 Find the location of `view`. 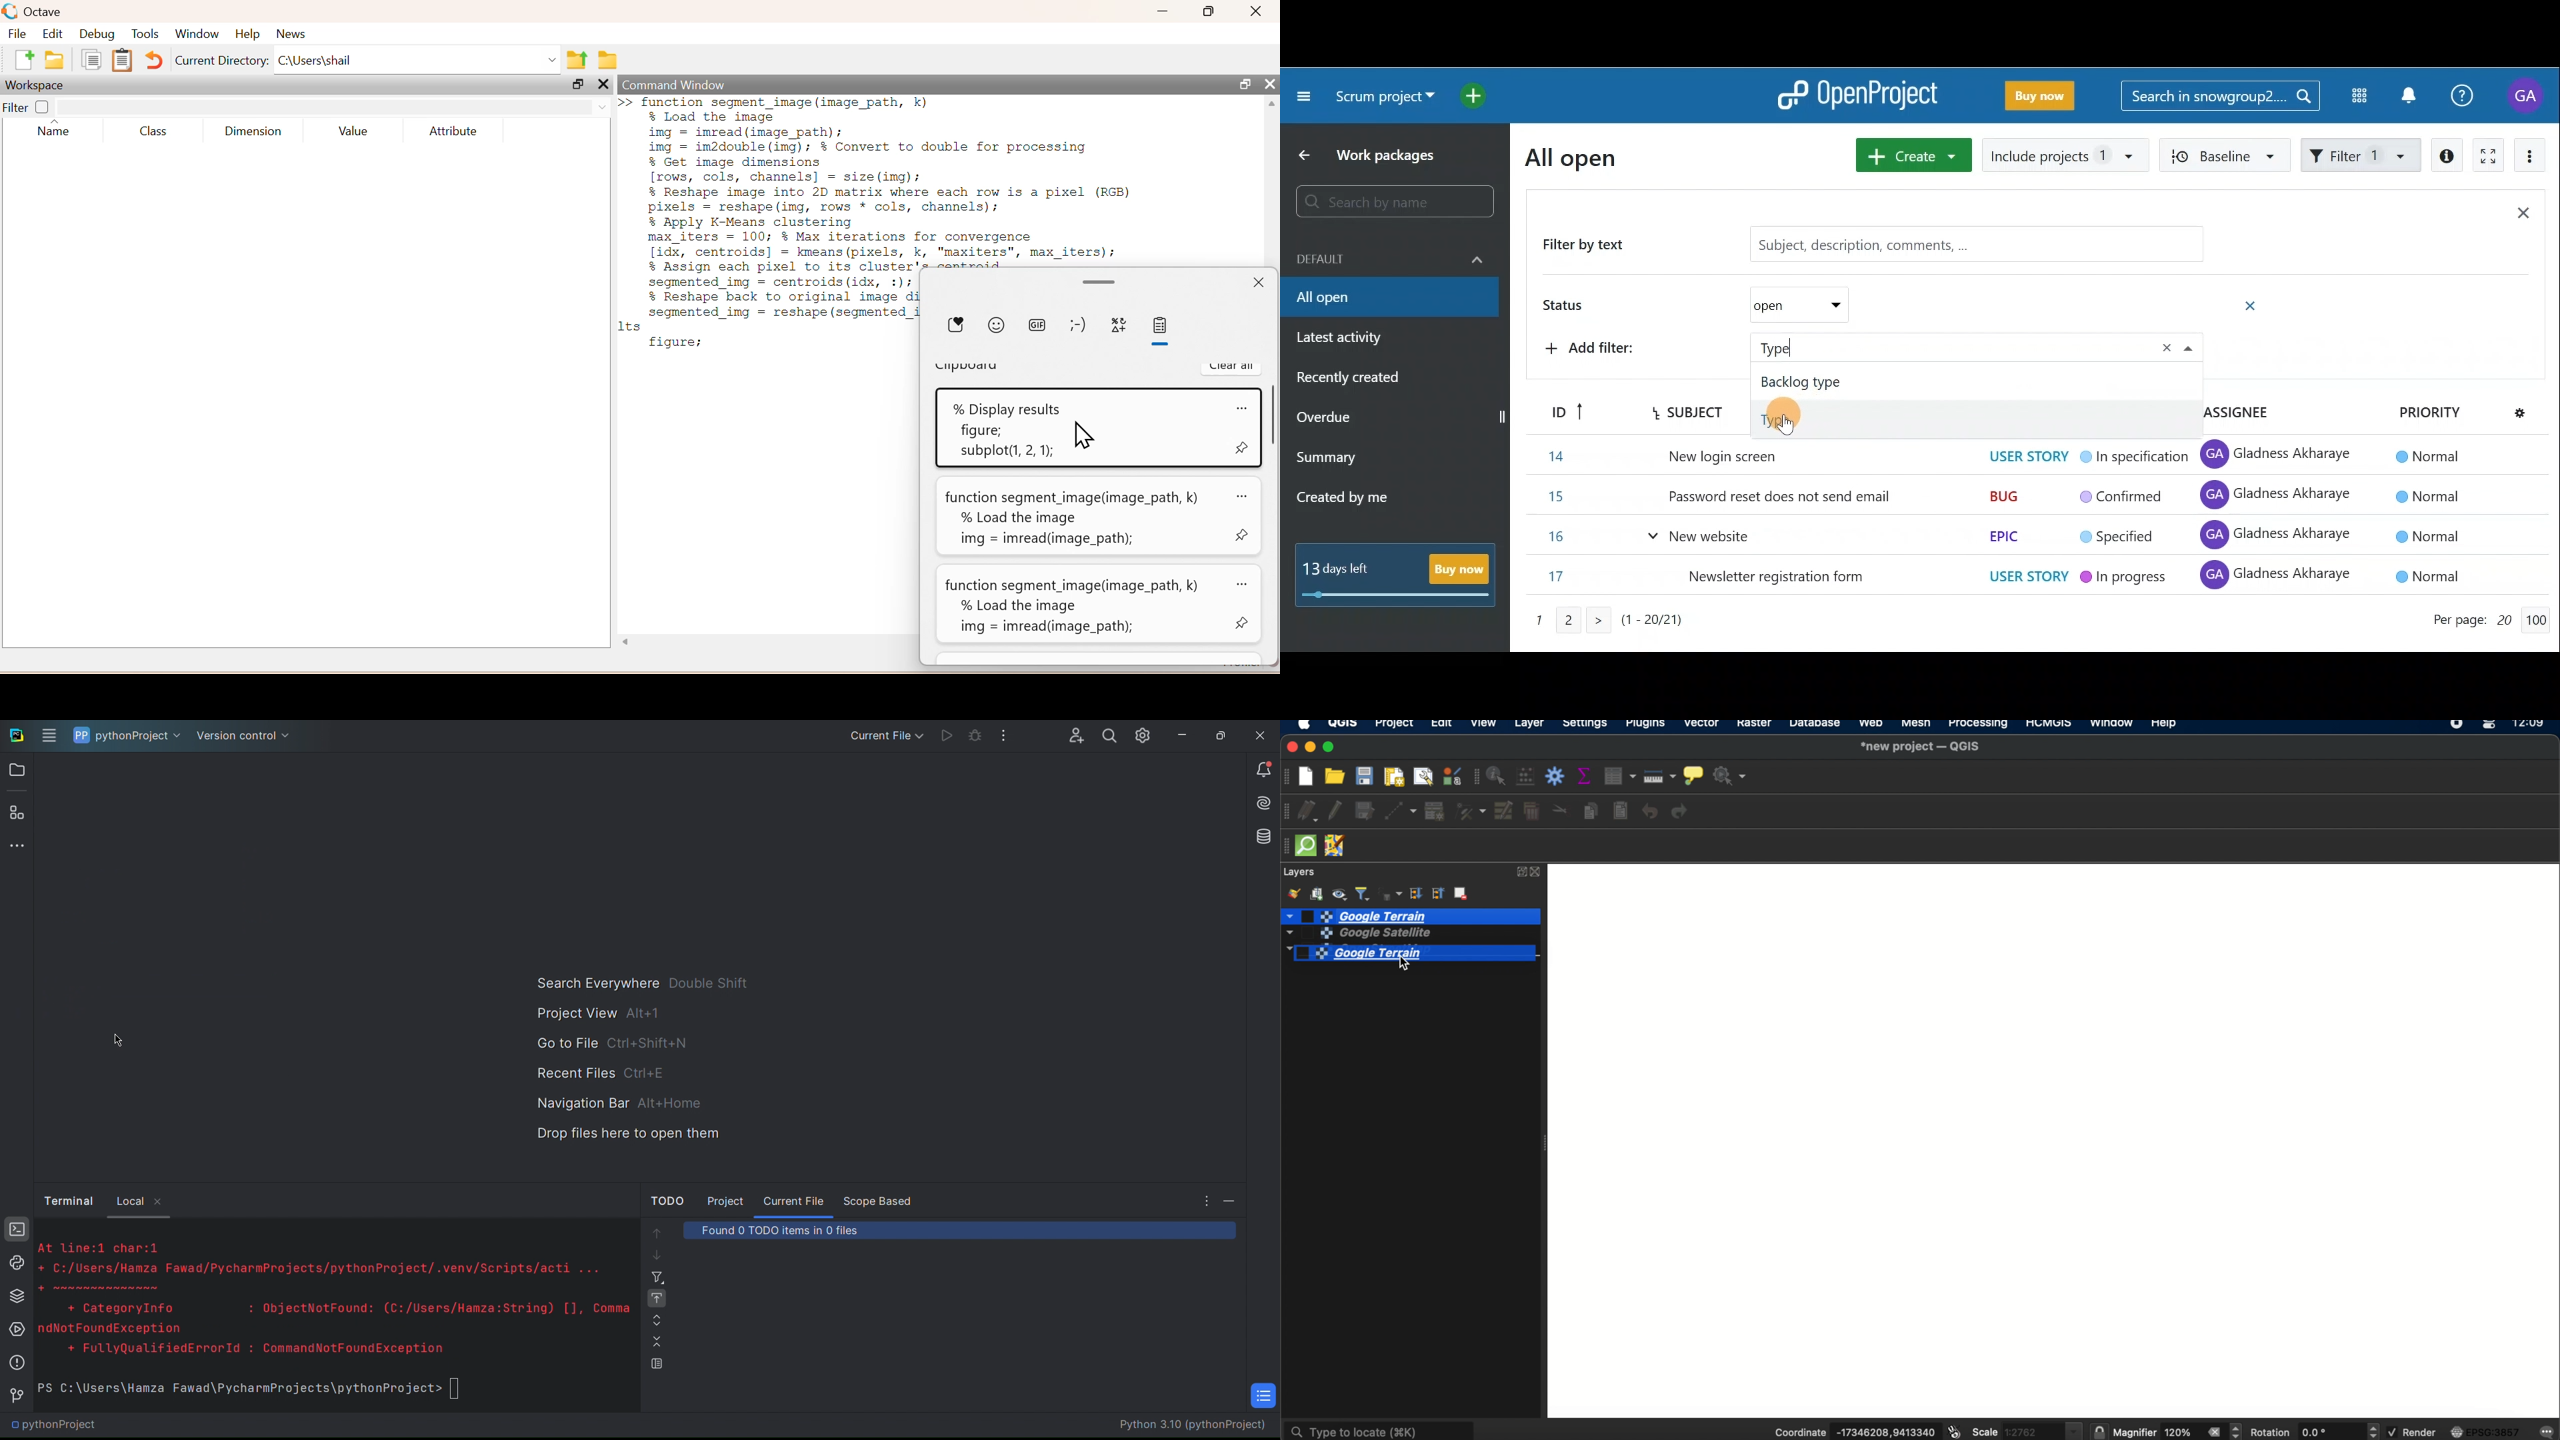

view is located at coordinates (1485, 725).